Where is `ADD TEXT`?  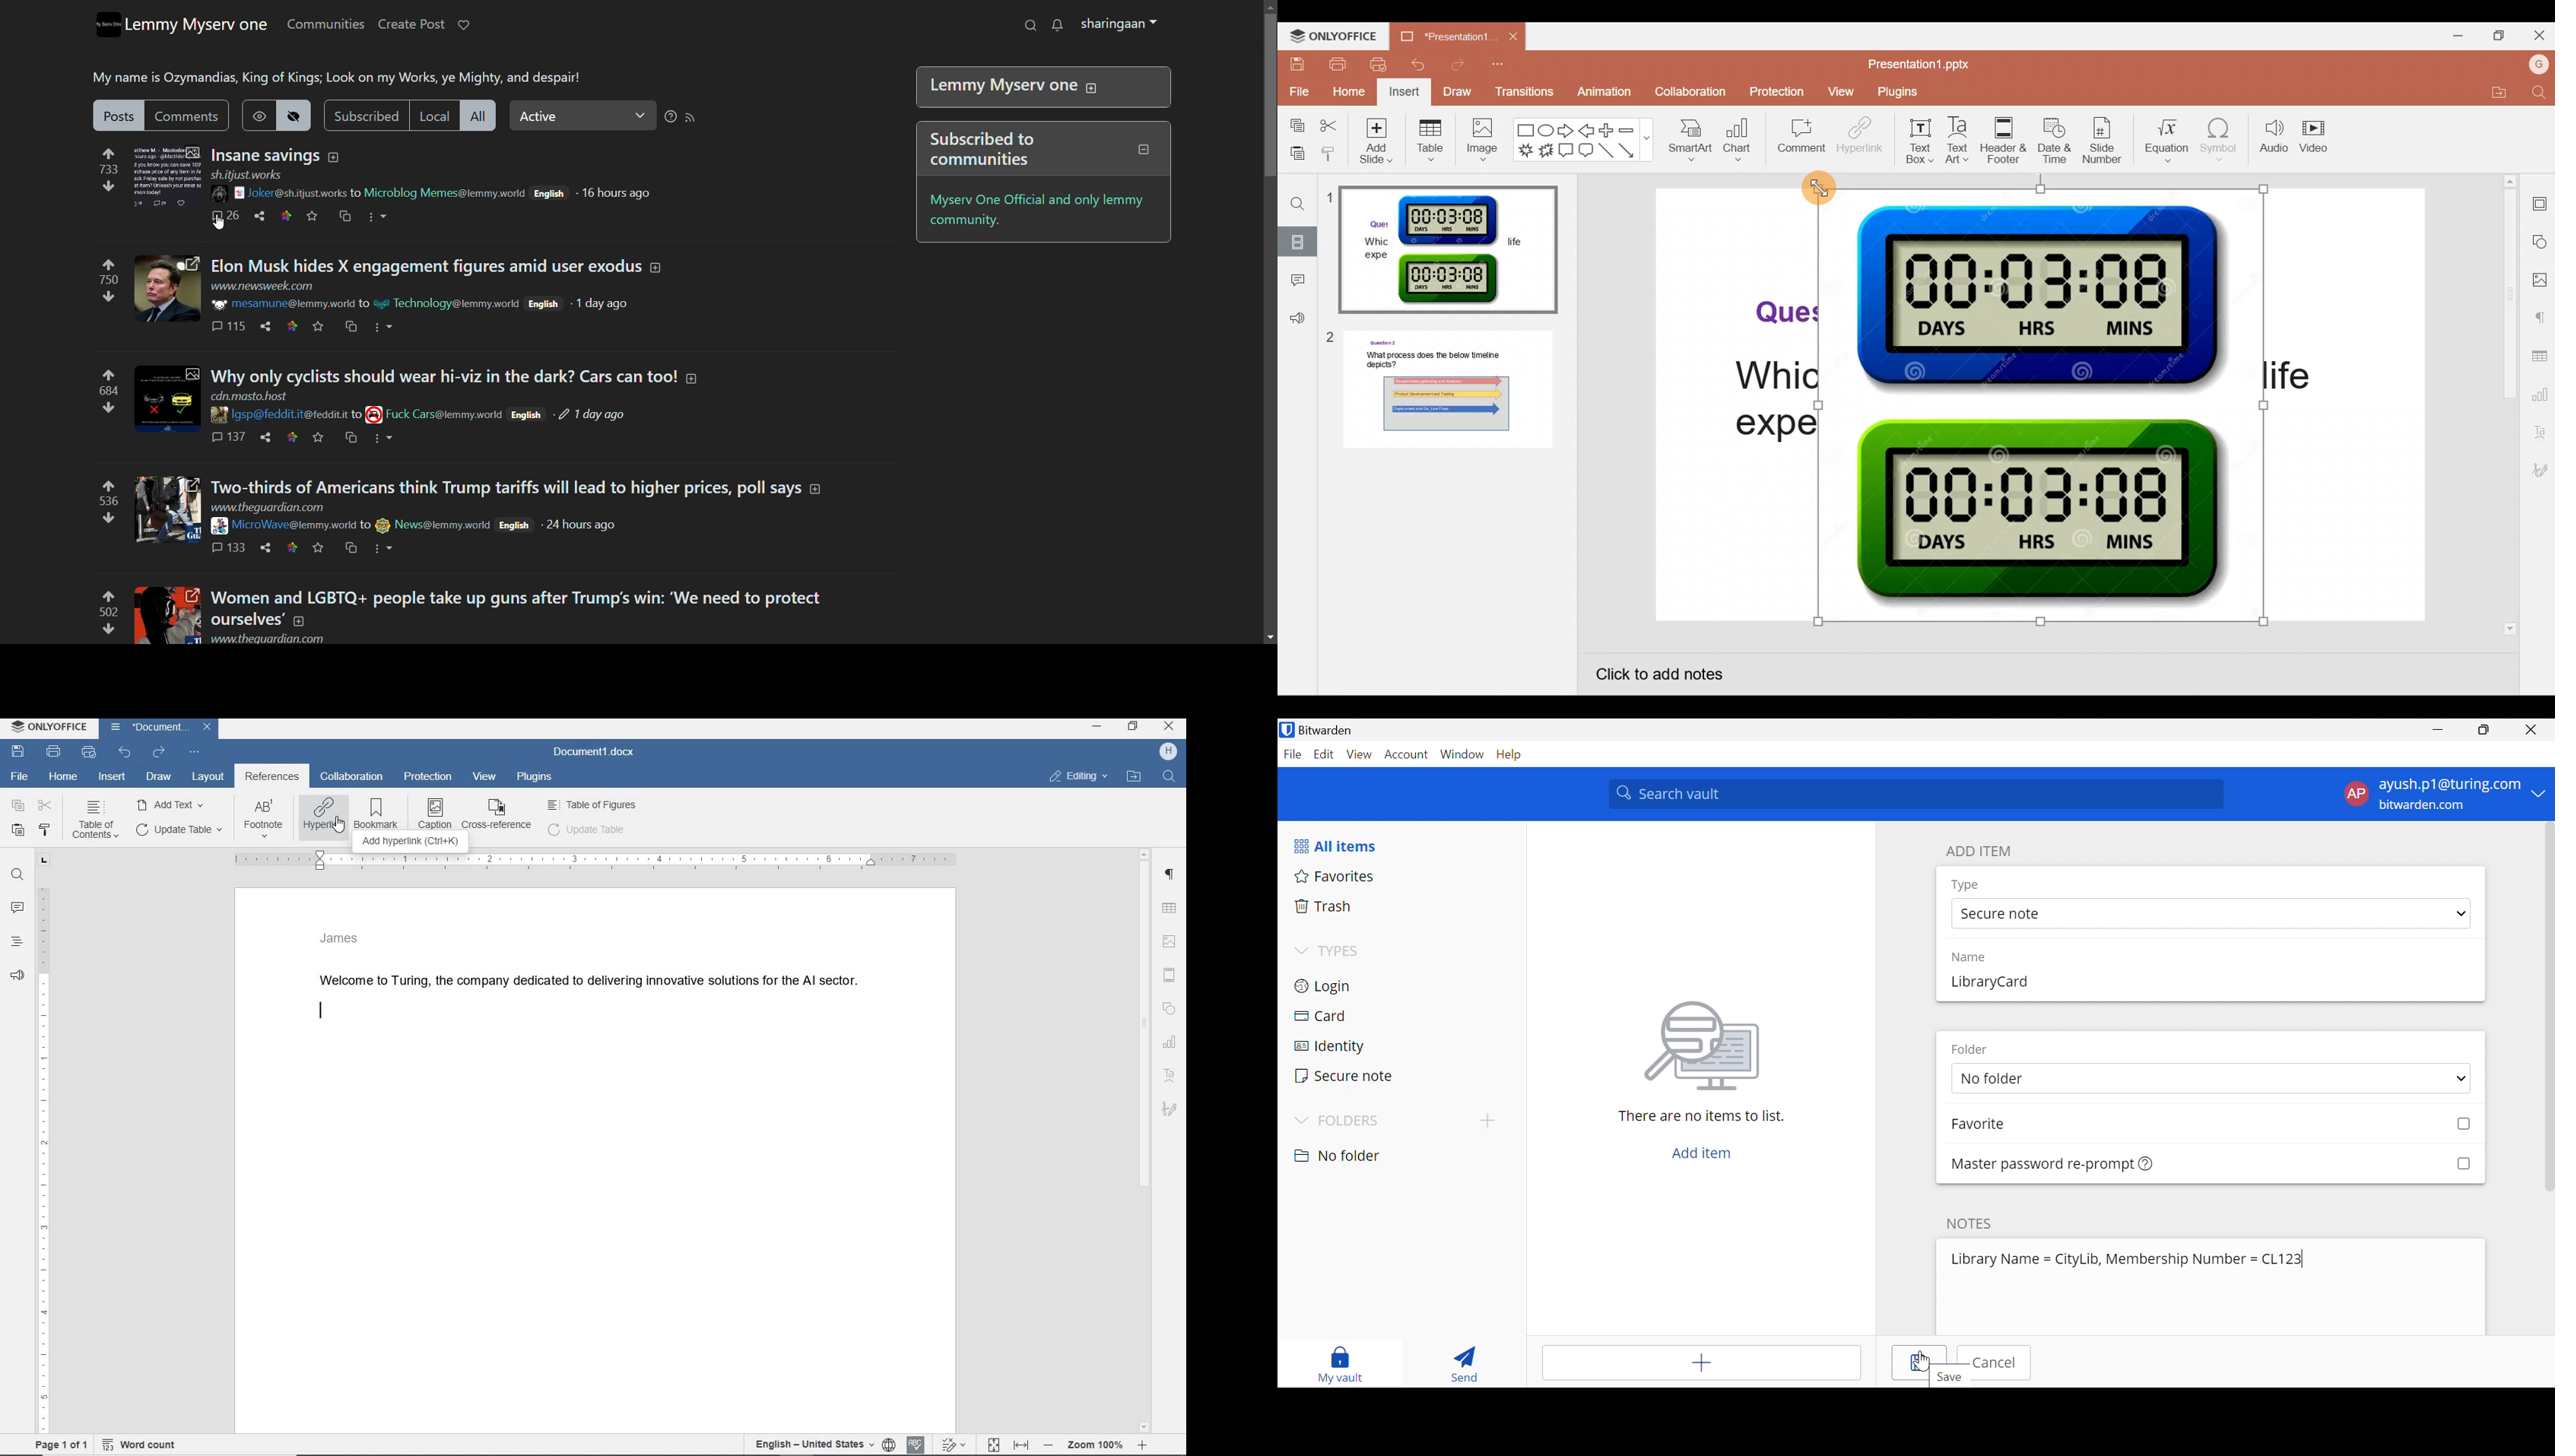
ADD TEXT is located at coordinates (173, 804).